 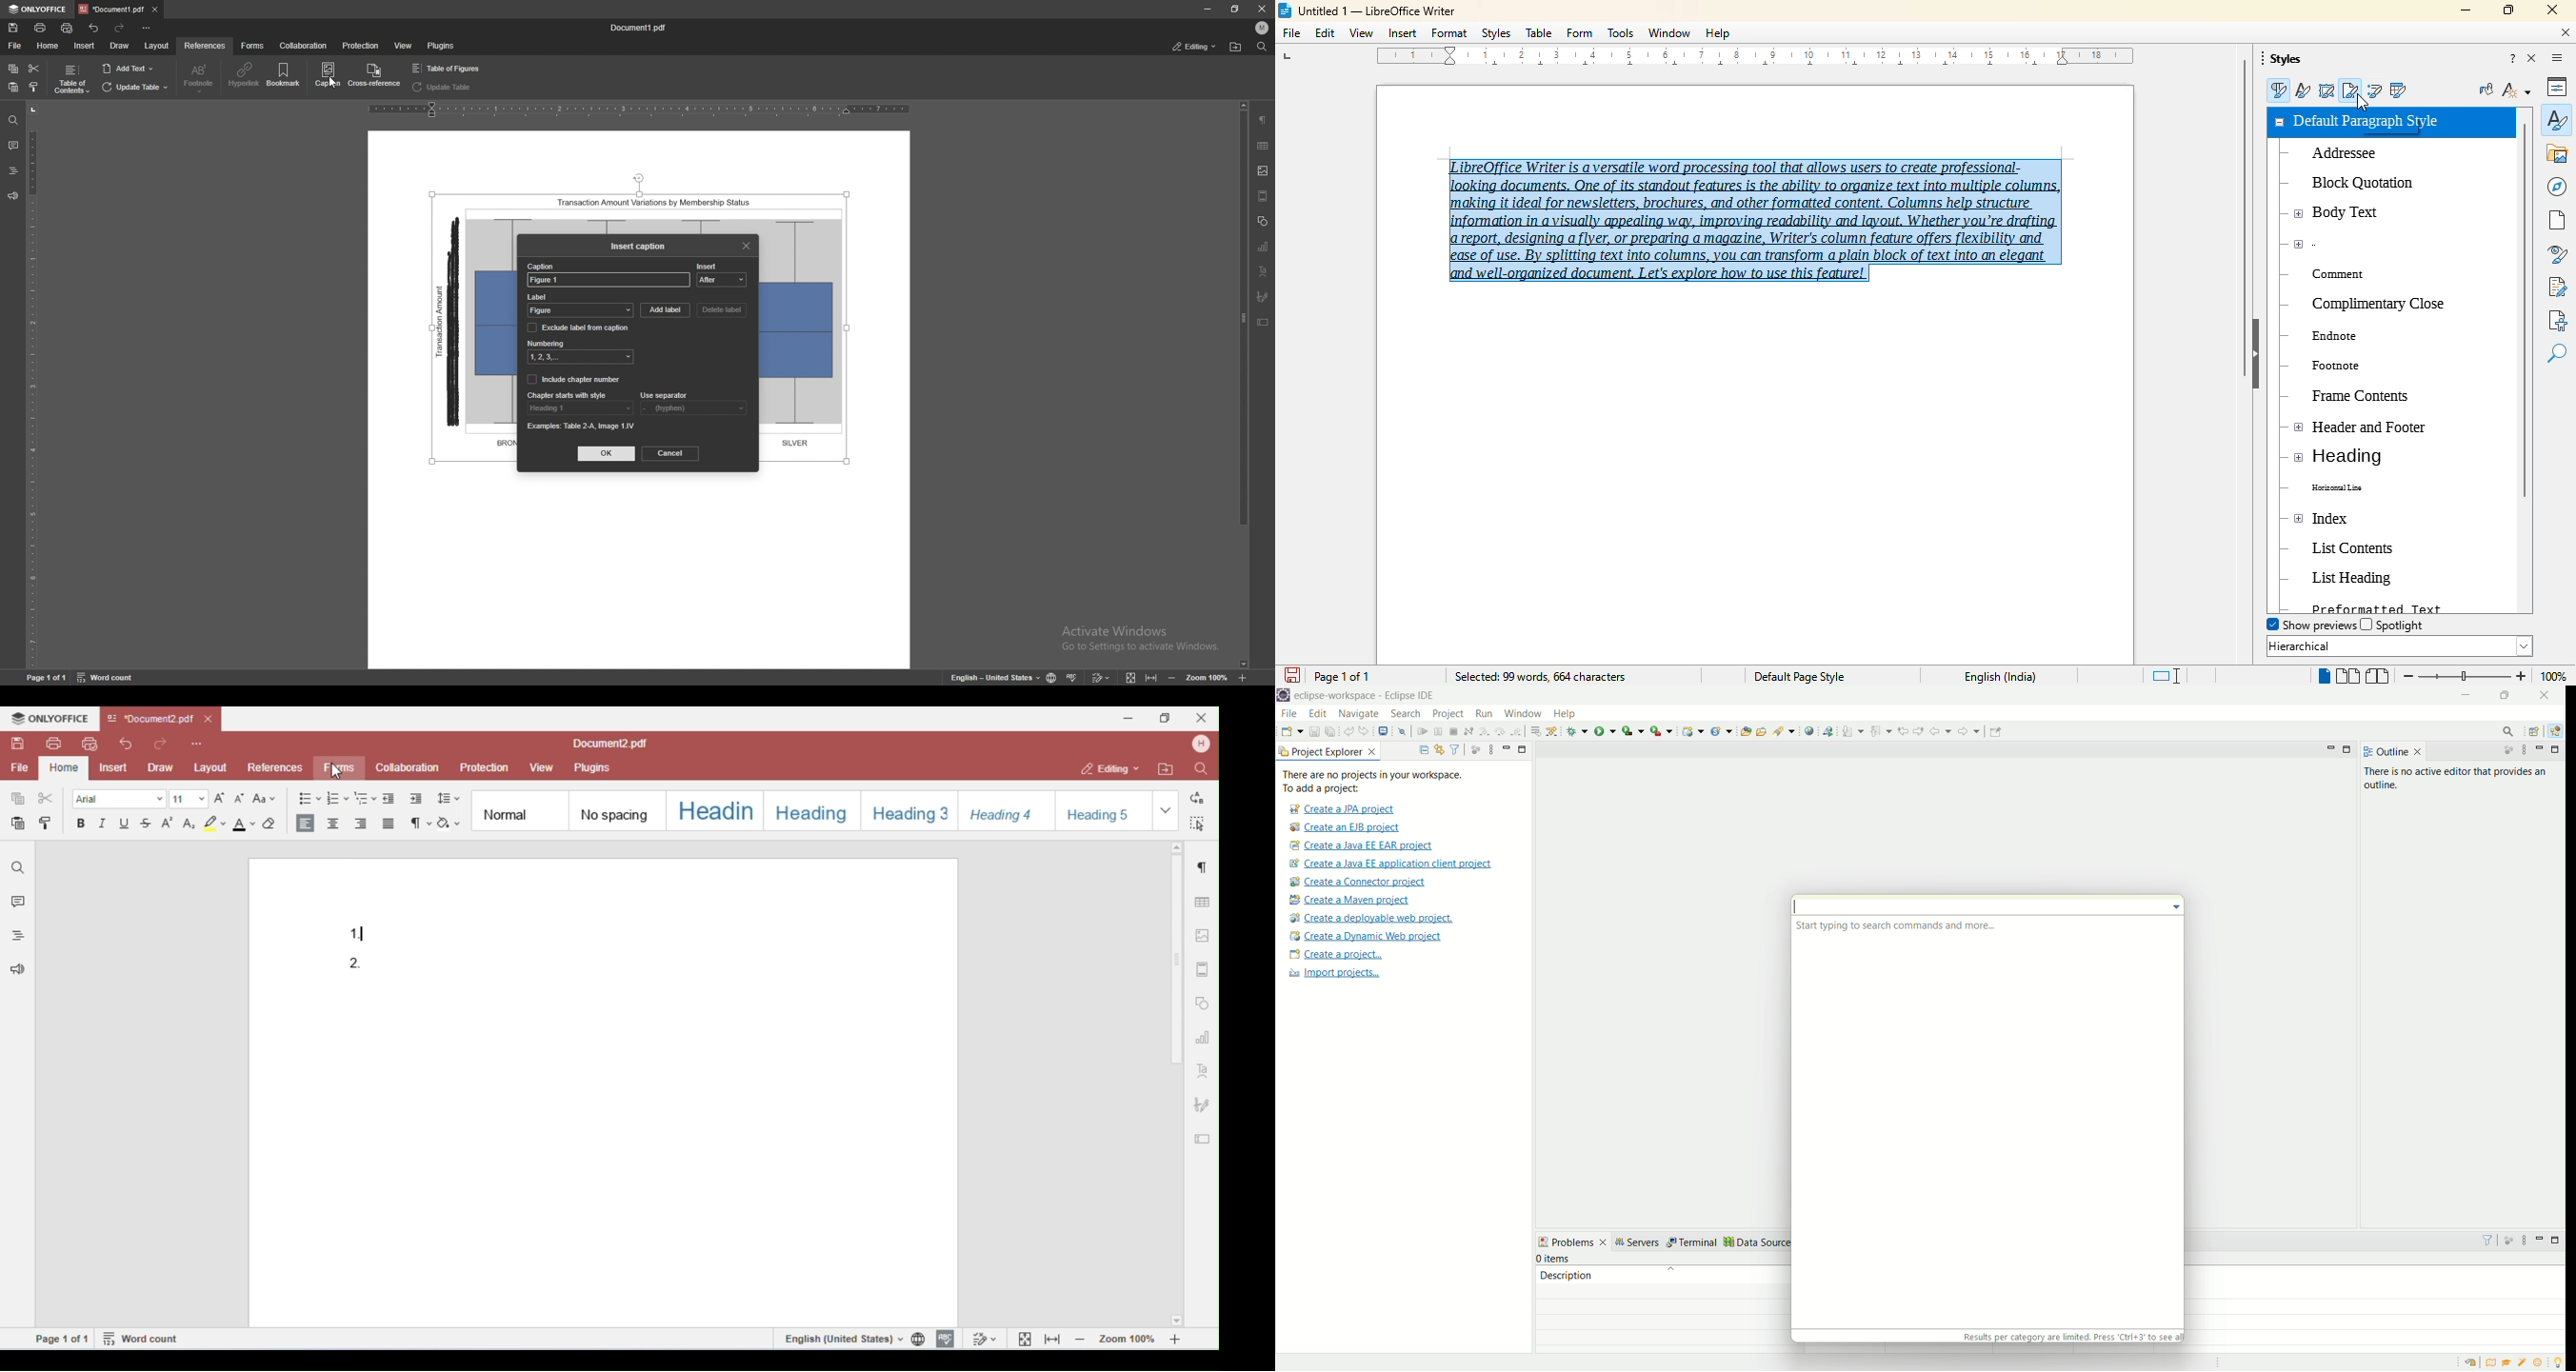 I want to click on step over, so click(x=1499, y=732).